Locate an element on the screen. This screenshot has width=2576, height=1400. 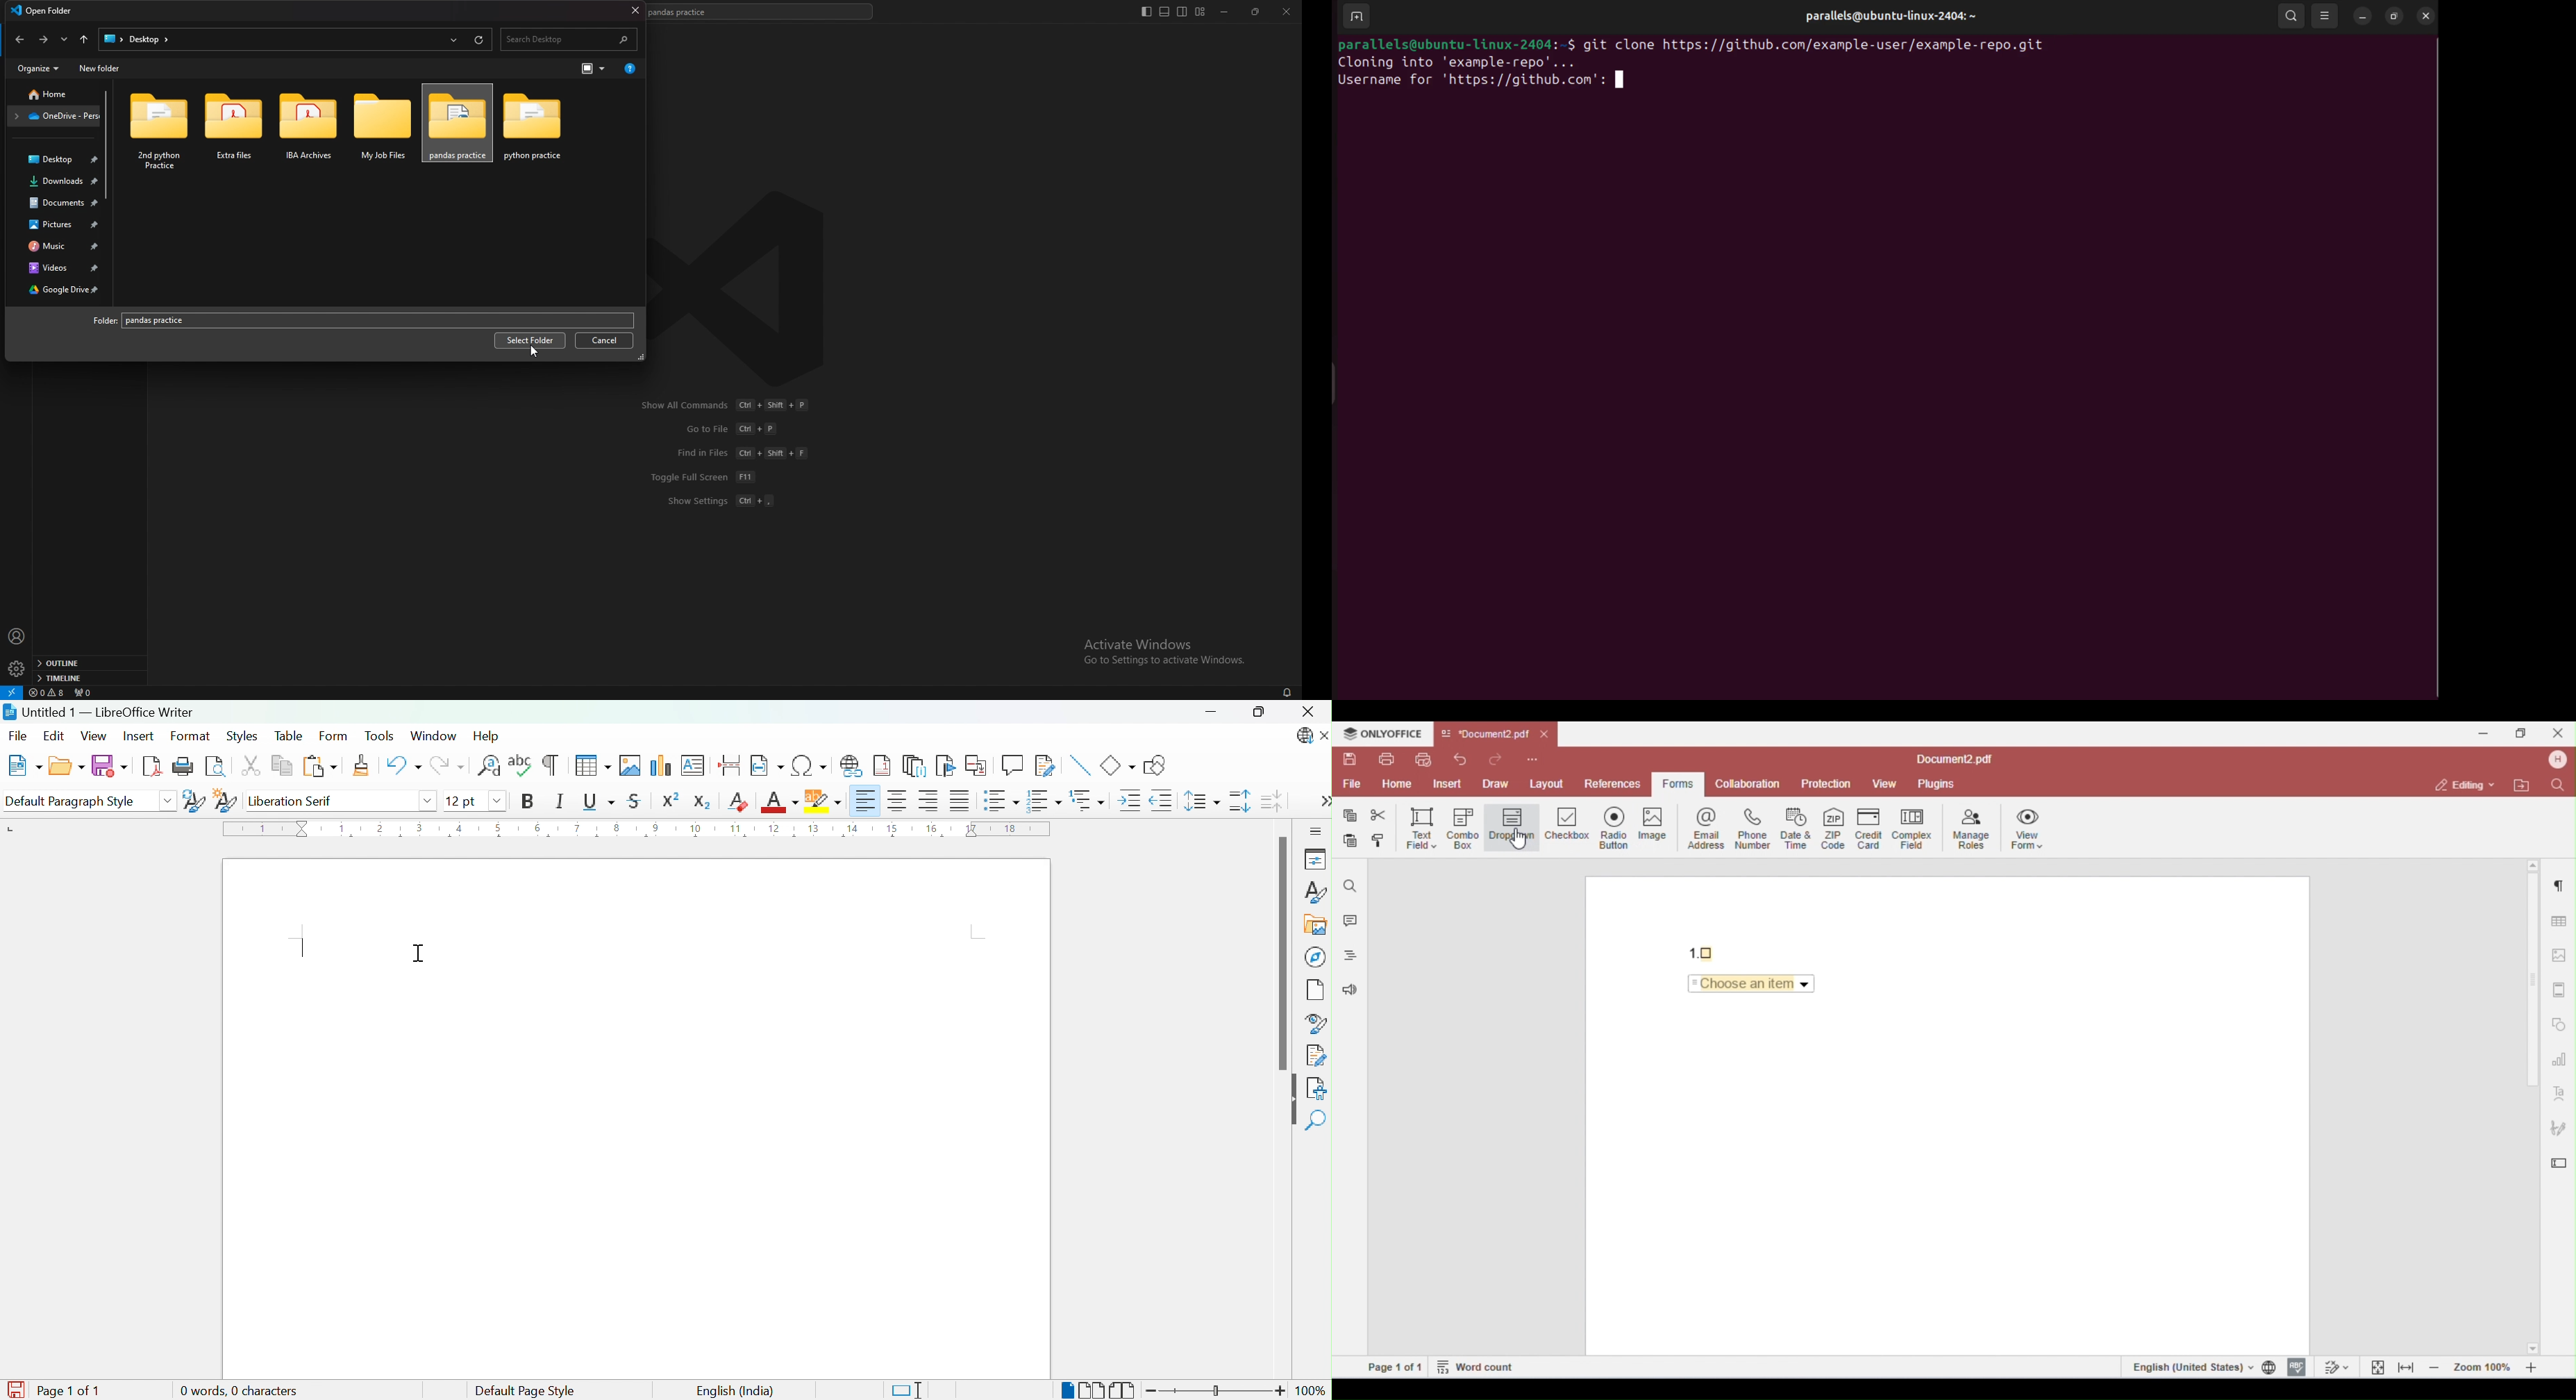
timeline is located at coordinates (87, 677).